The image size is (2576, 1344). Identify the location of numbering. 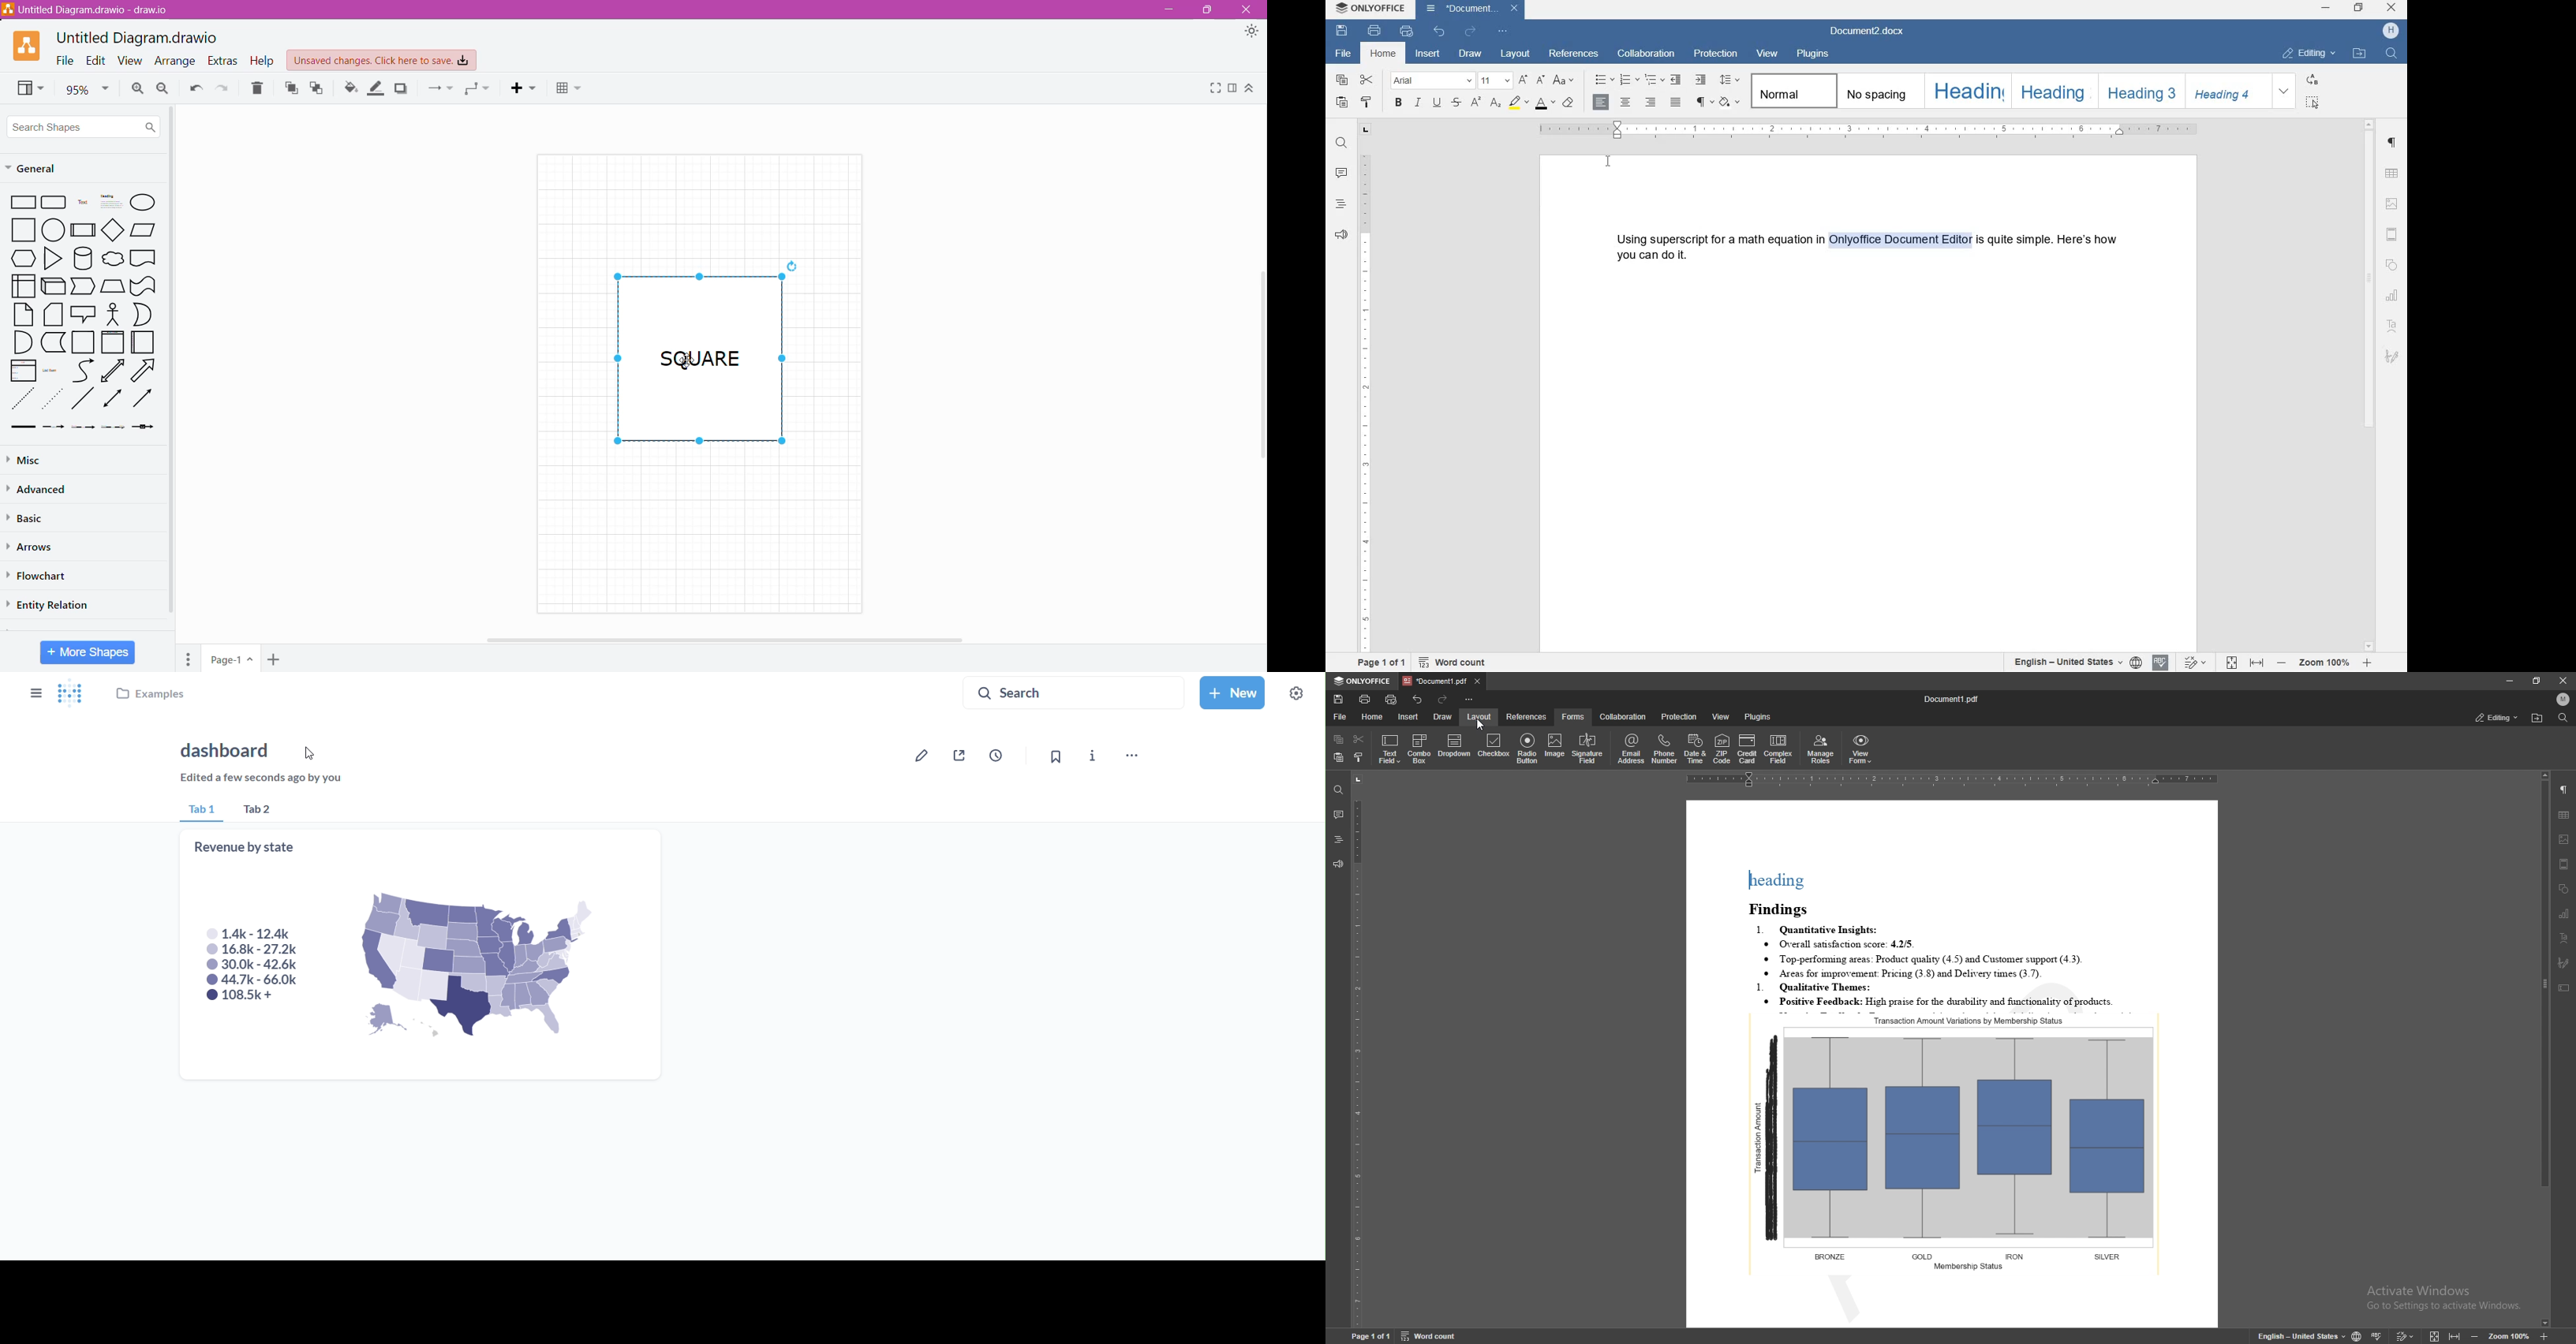
(1629, 79).